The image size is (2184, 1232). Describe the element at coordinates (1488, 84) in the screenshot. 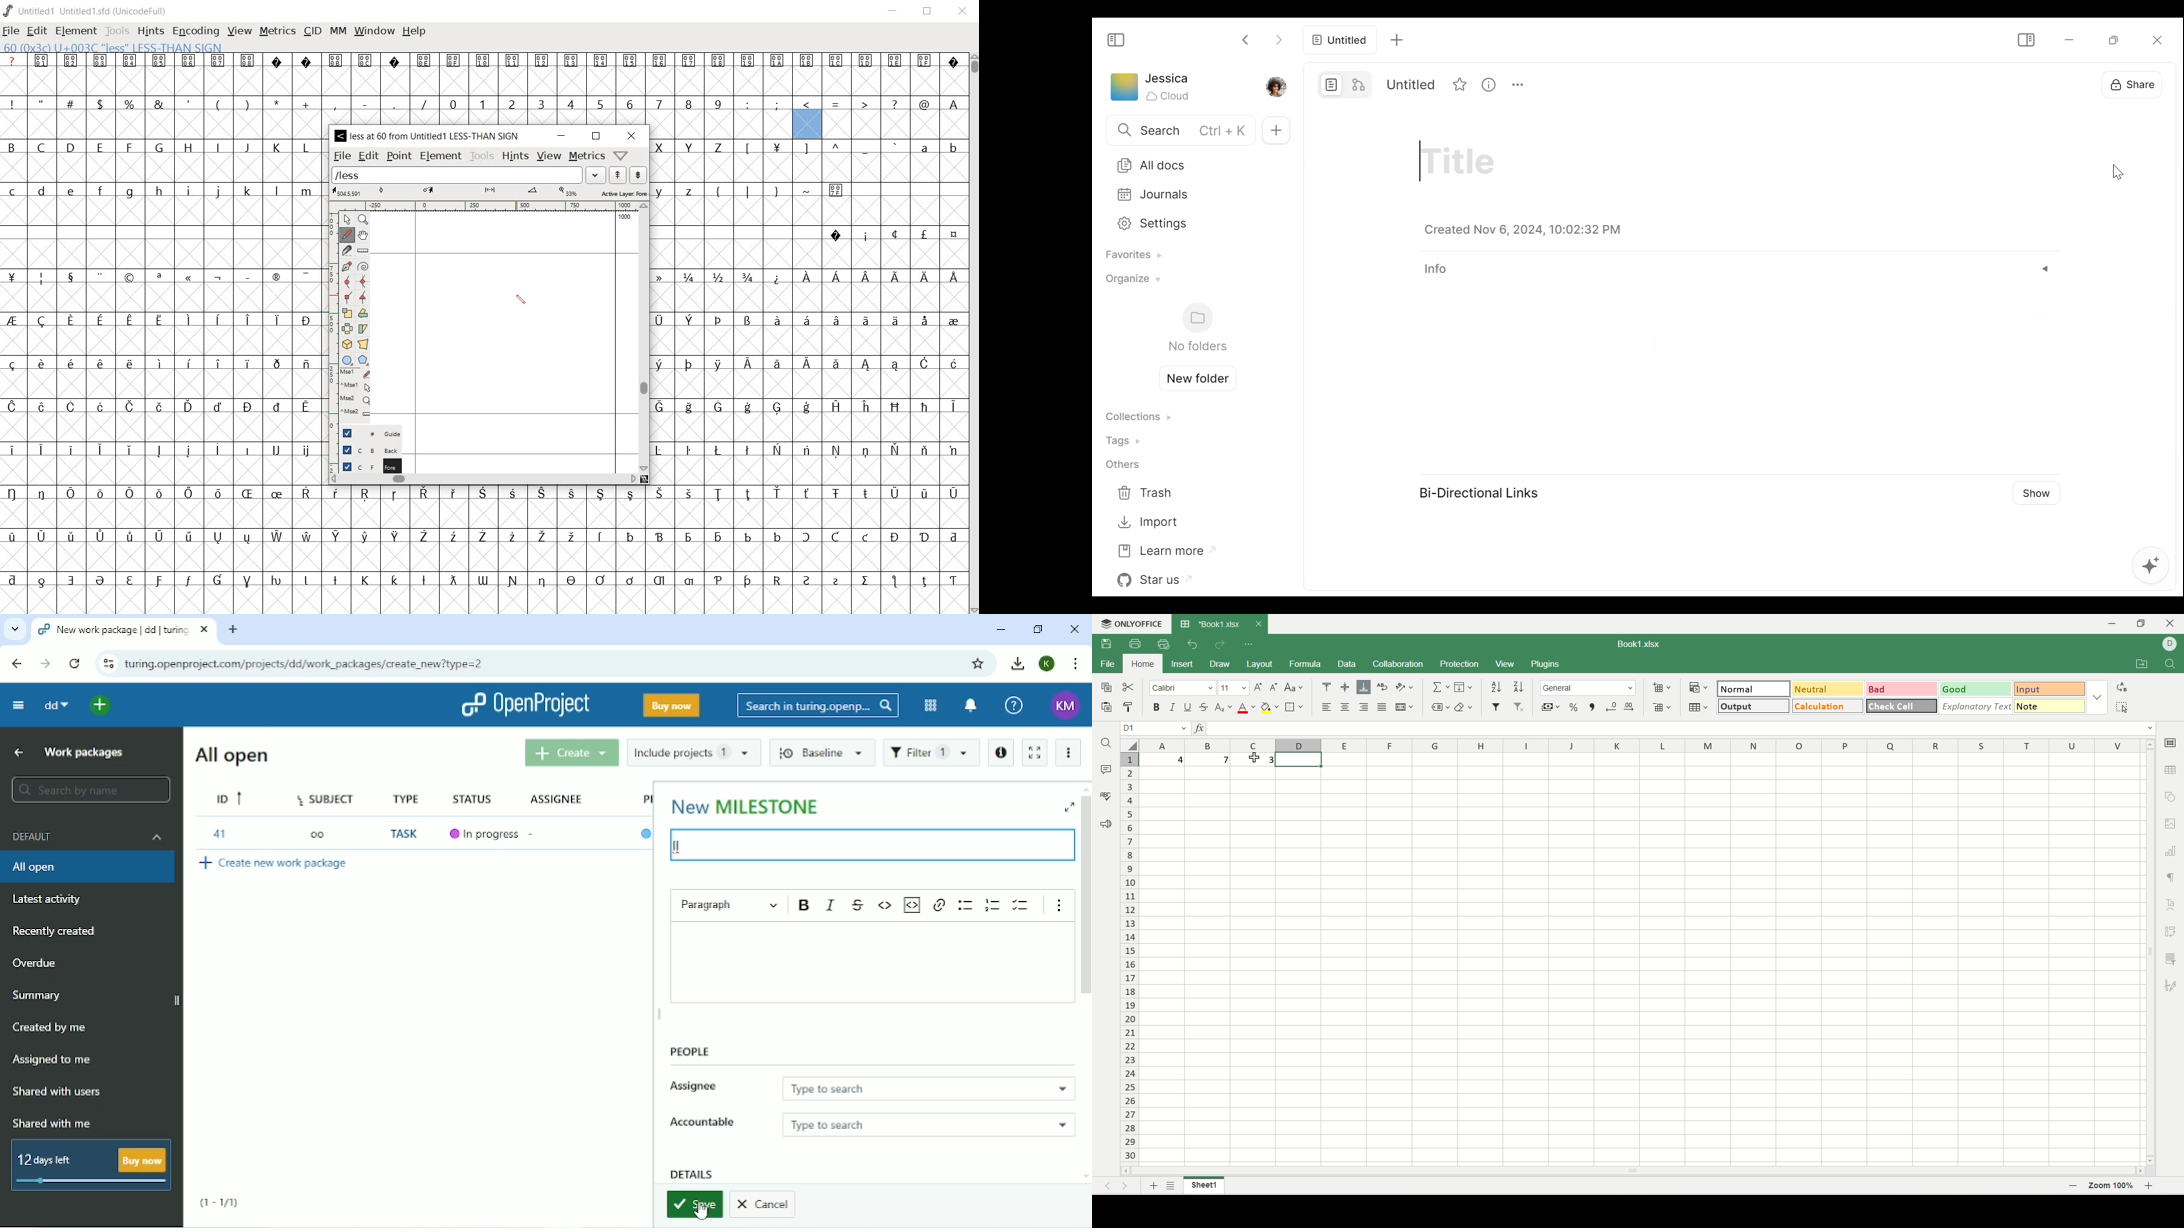

I see `View Information` at that location.